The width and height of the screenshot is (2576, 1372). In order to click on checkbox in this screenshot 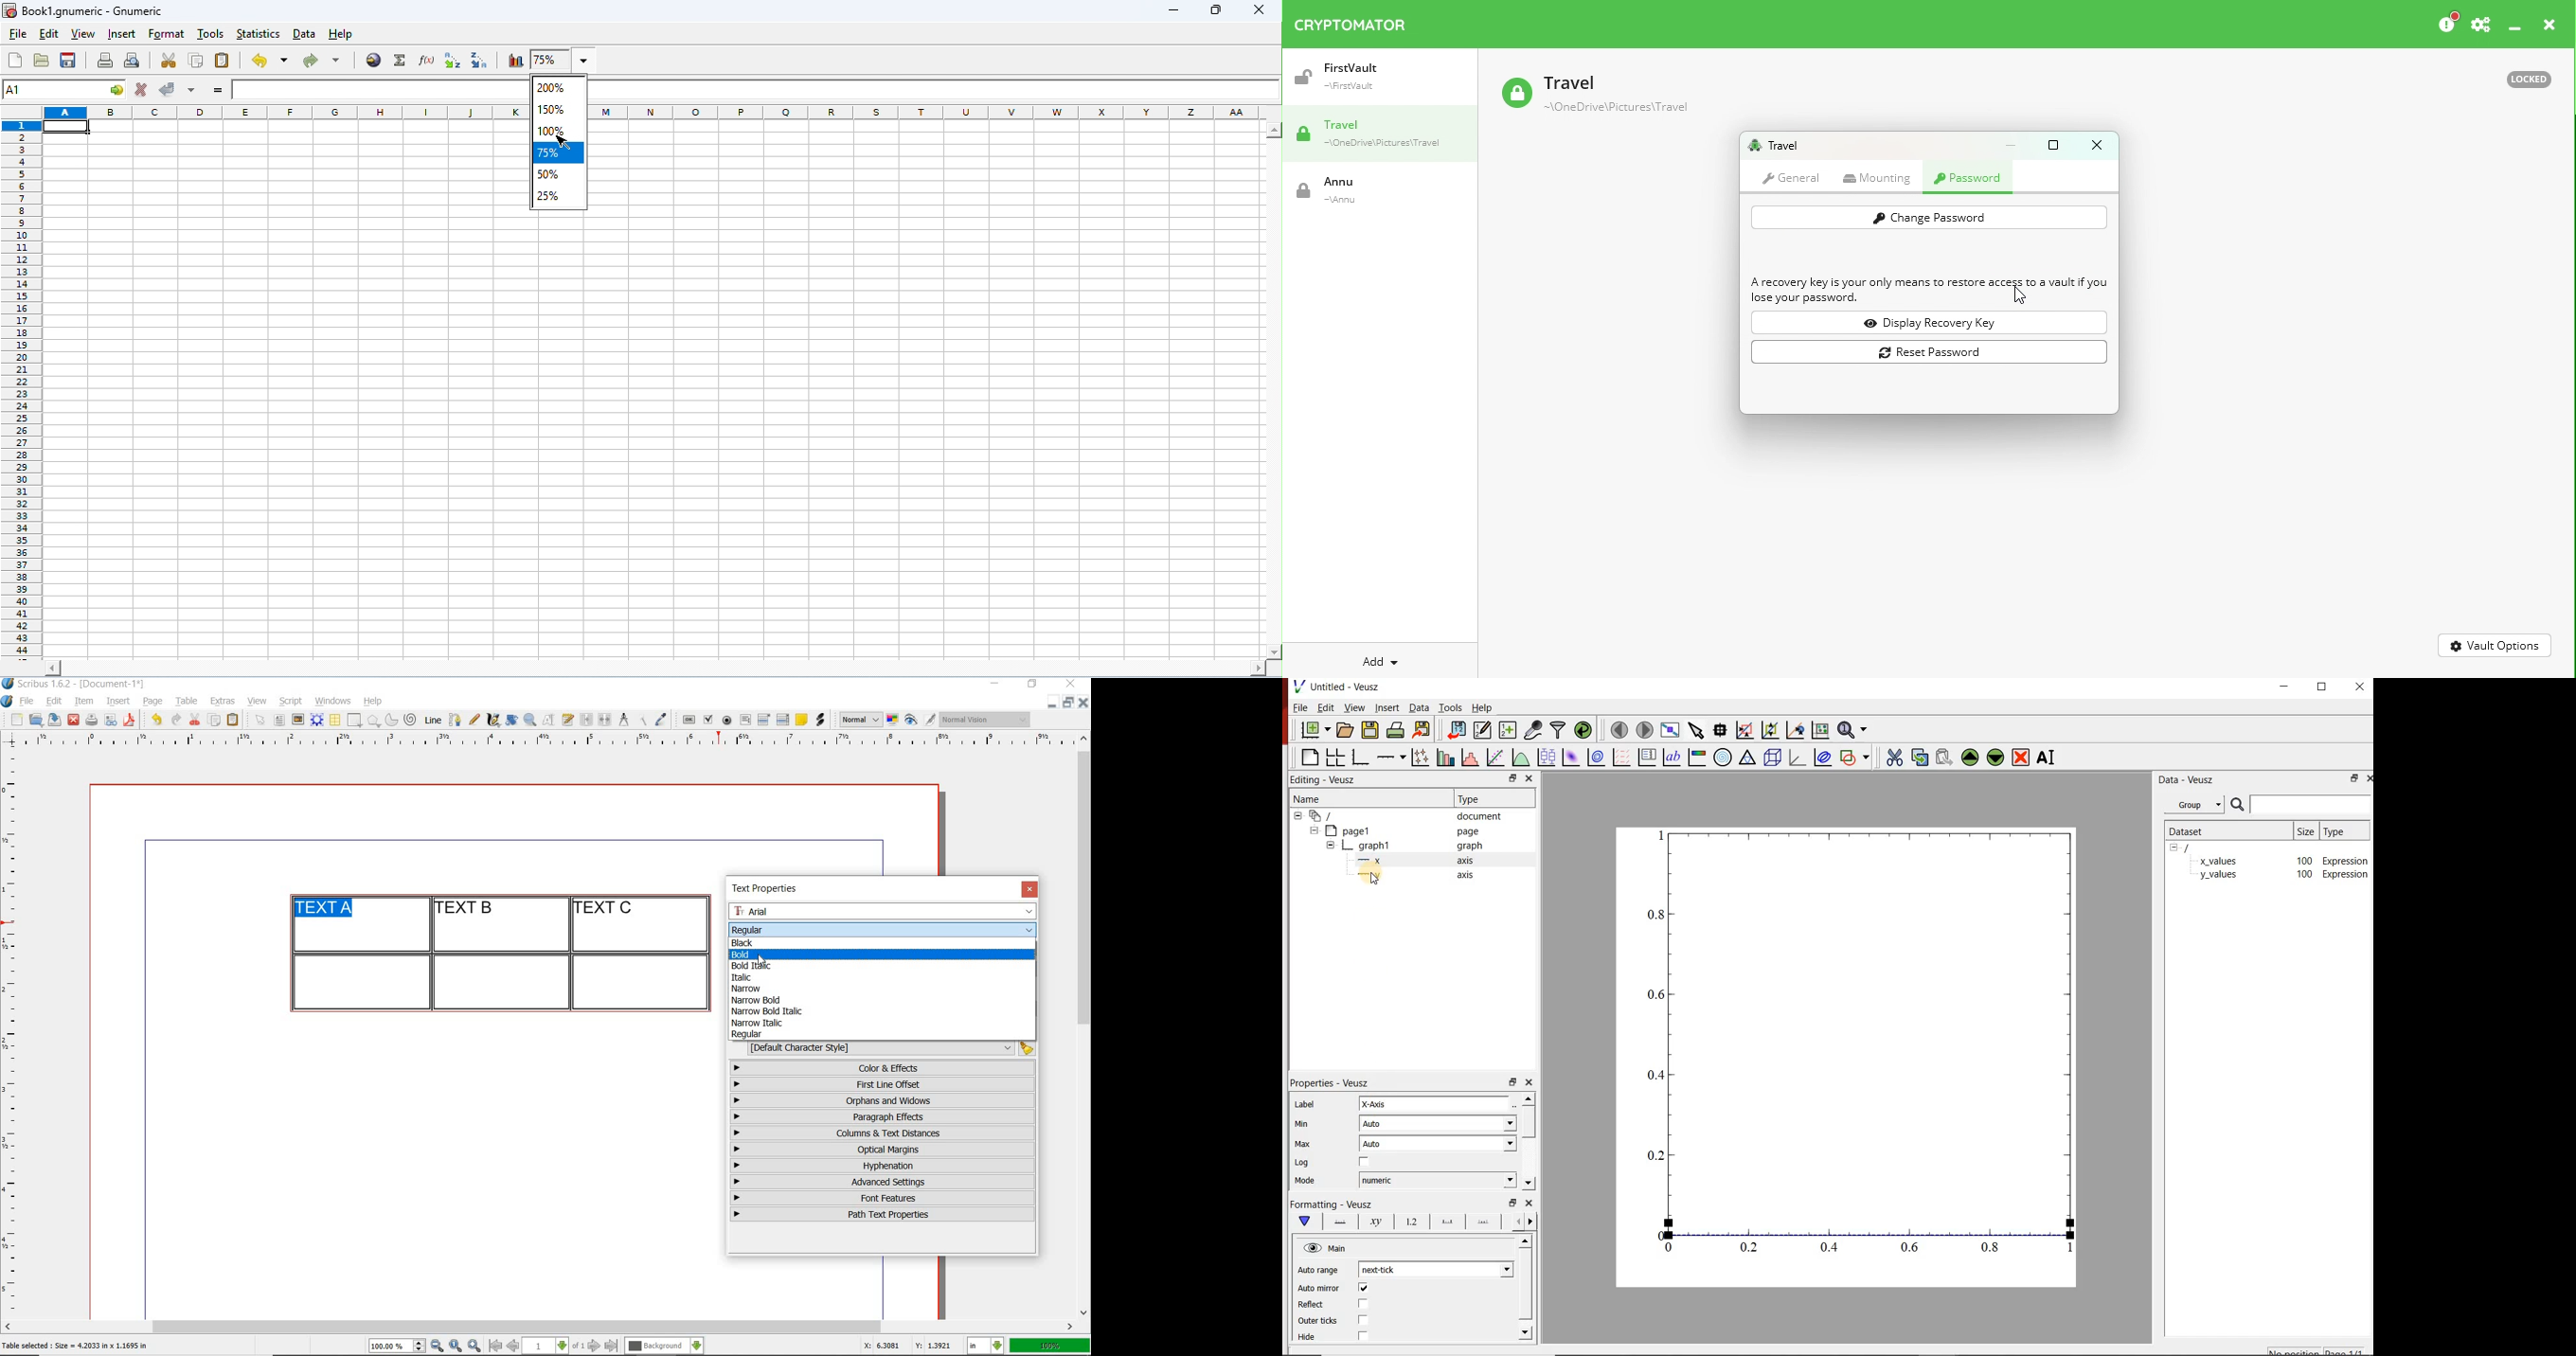, I will do `click(1364, 1320)`.